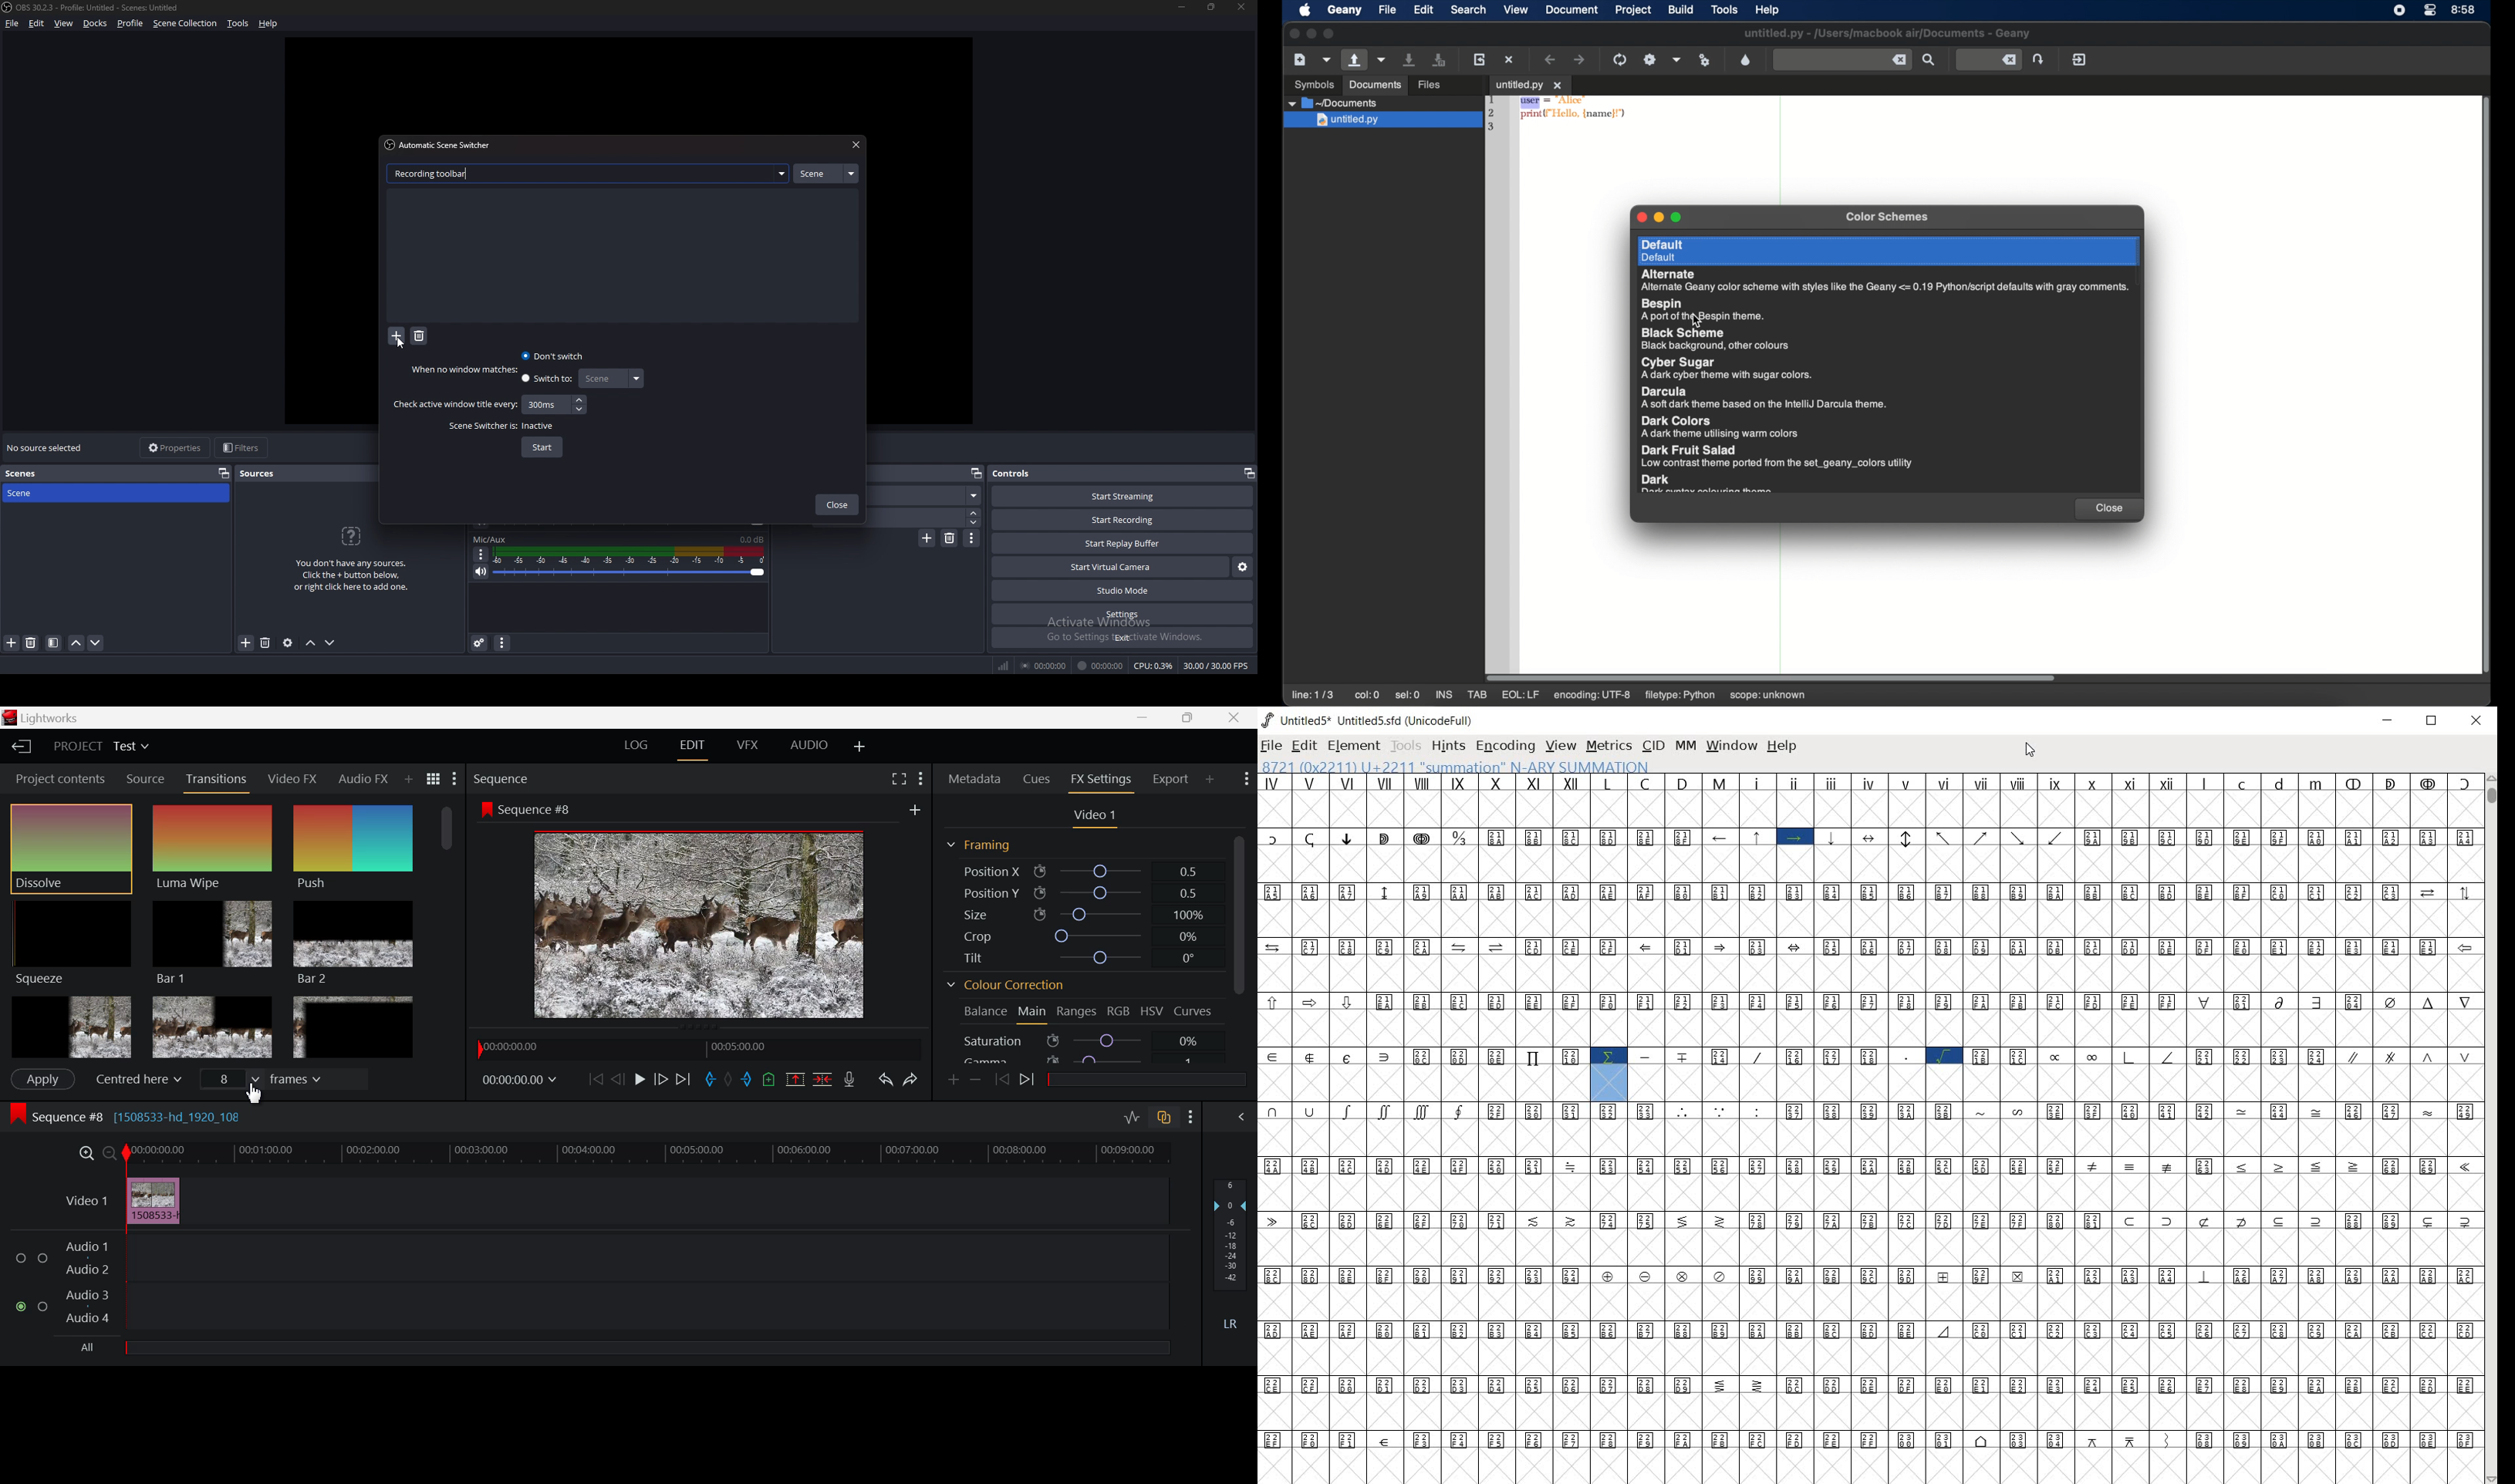  I want to click on Balance, so click(983, 1013).